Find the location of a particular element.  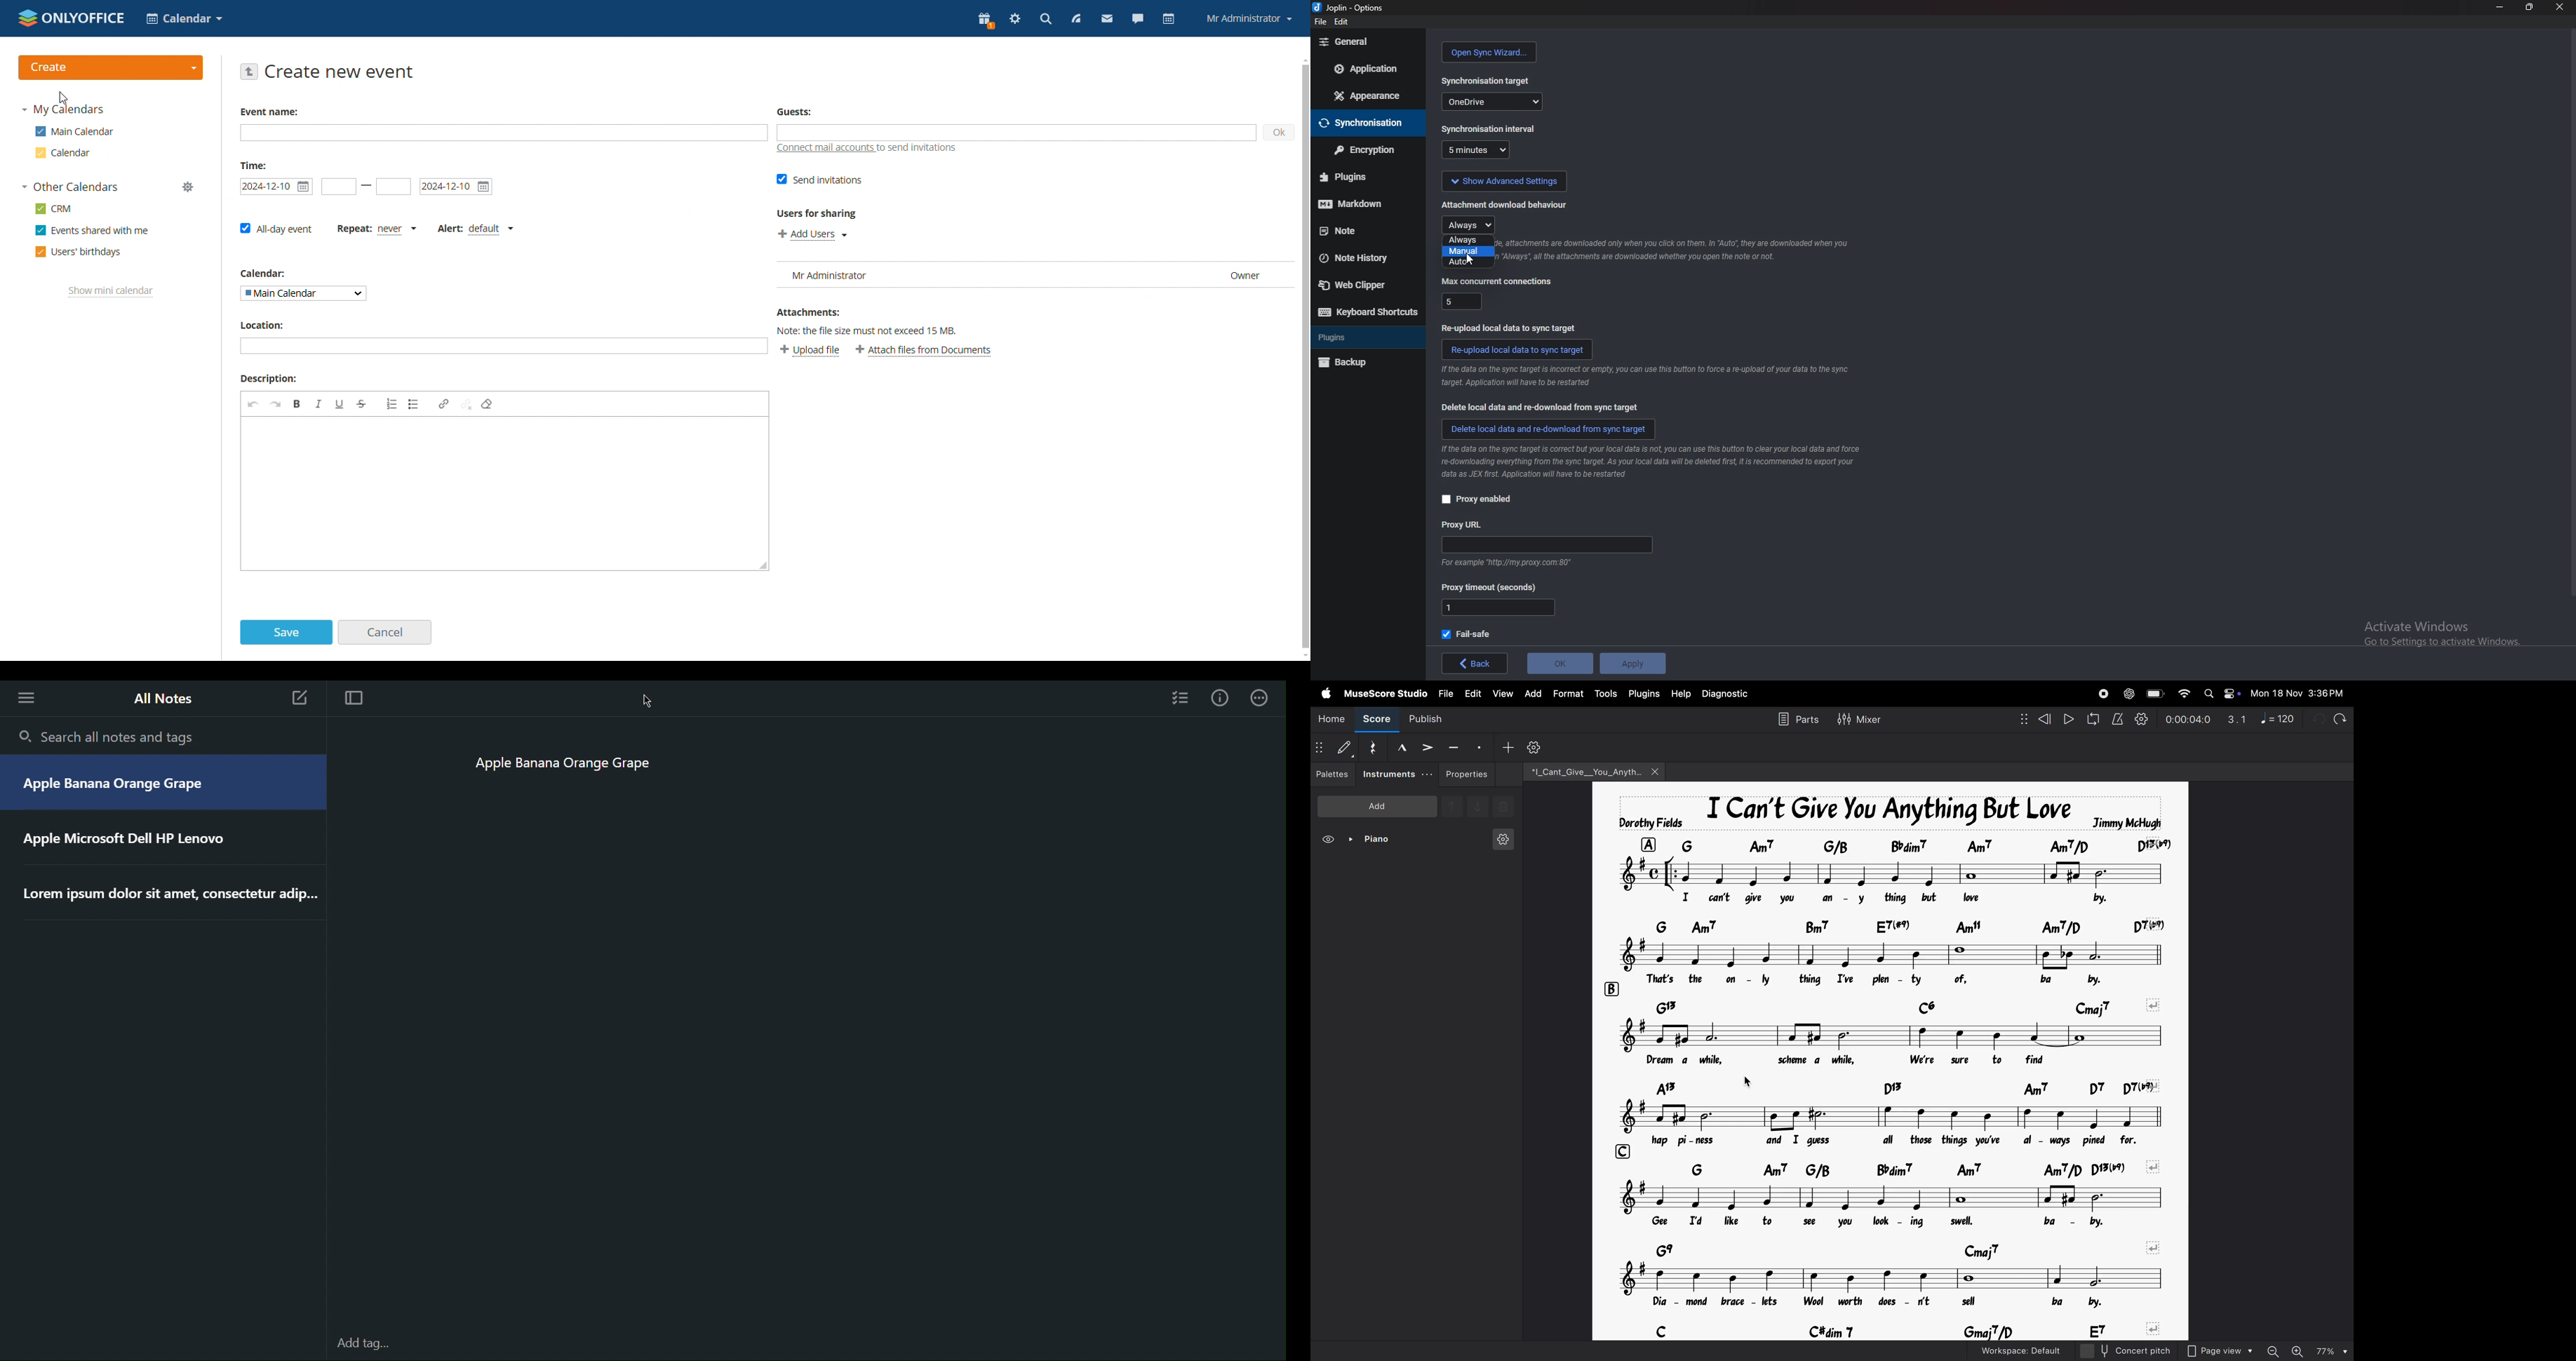

max concurrent connections is located at coordinates (1498, 281).